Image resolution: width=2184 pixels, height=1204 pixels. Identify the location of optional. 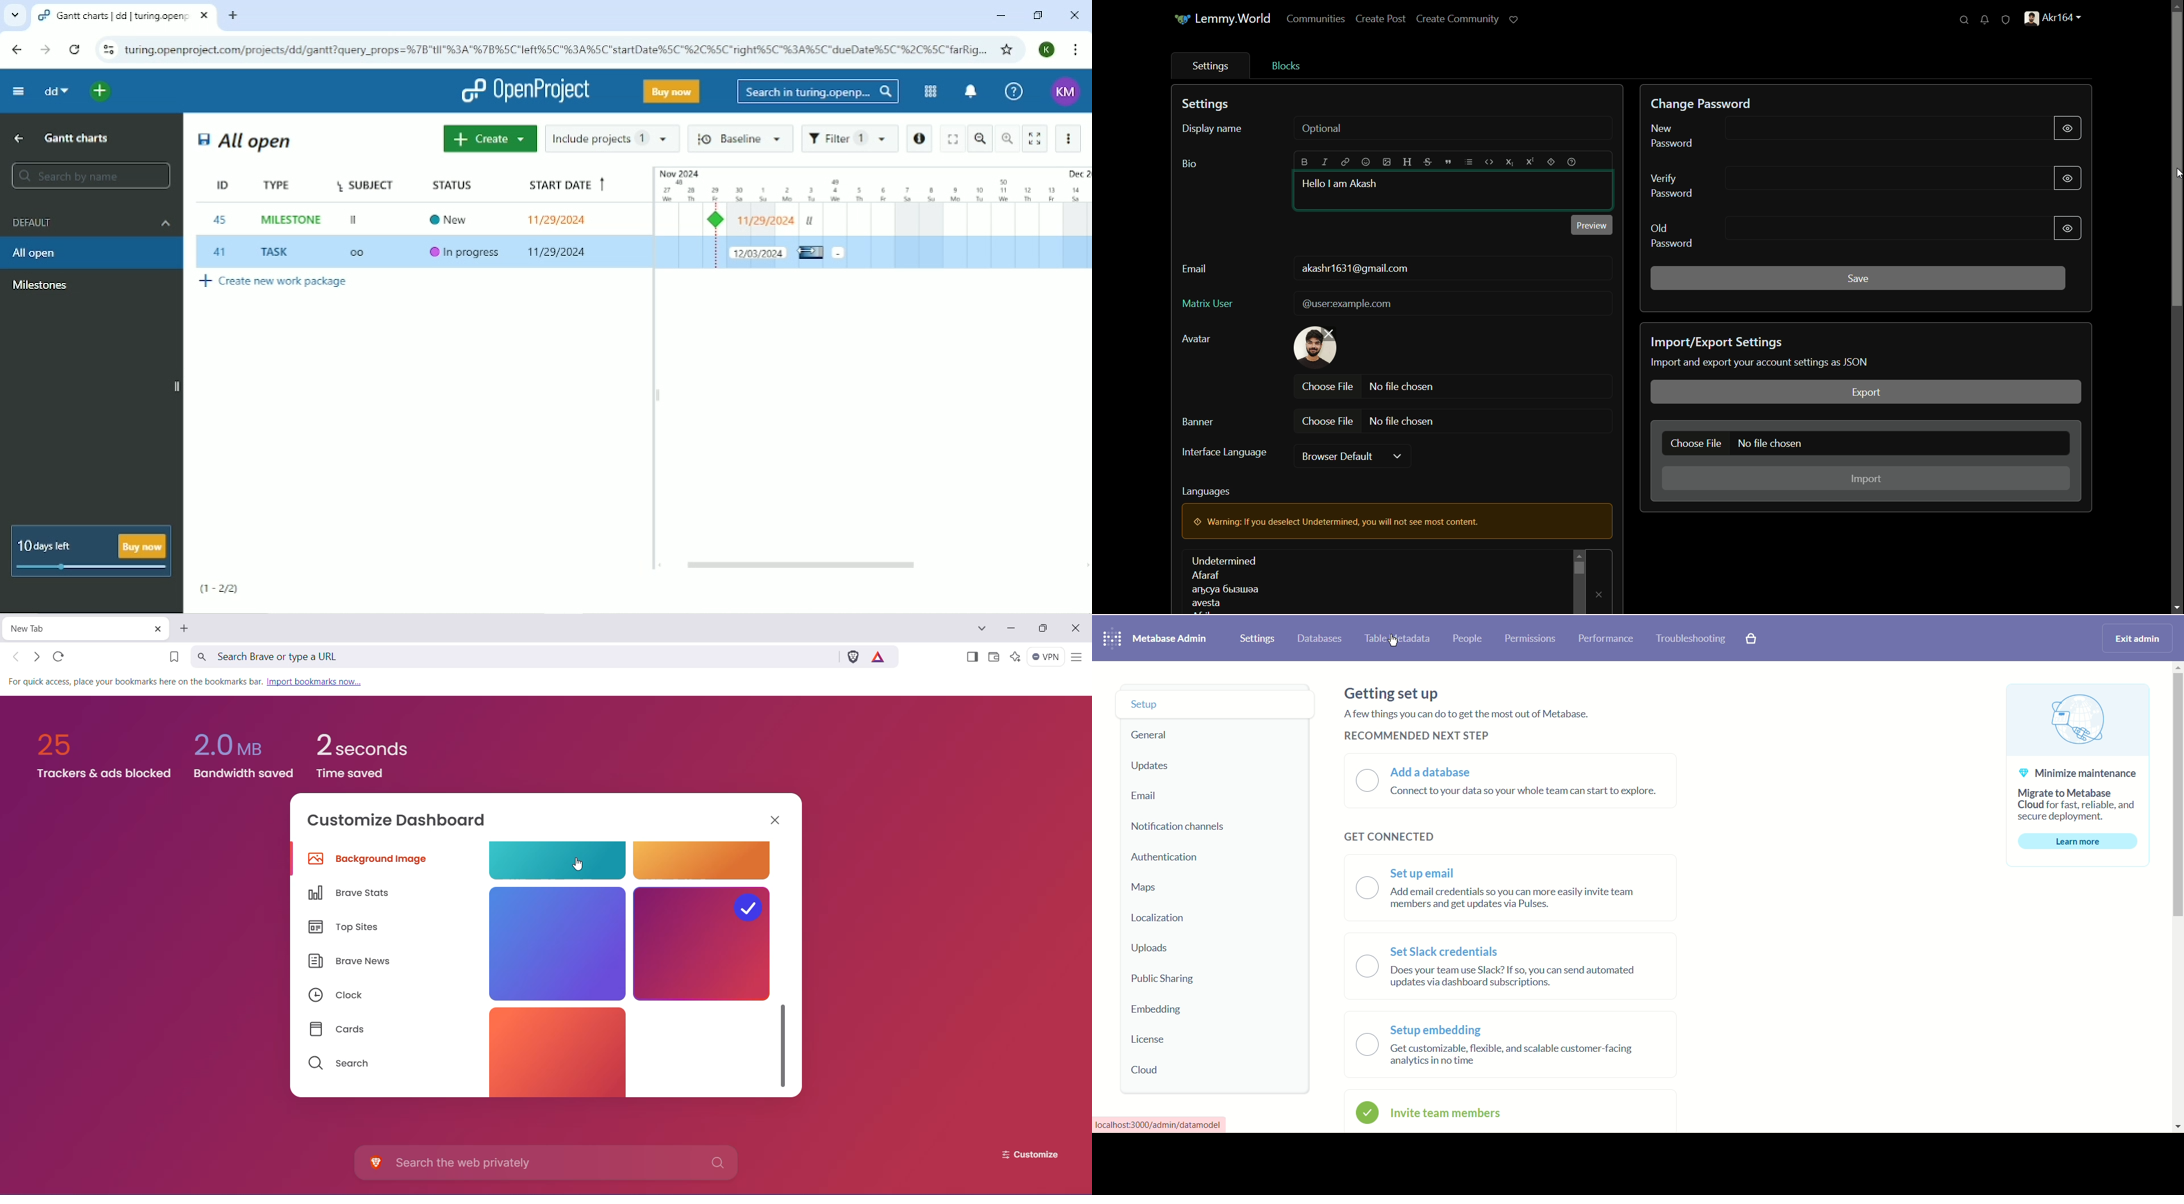
(1322, 129).